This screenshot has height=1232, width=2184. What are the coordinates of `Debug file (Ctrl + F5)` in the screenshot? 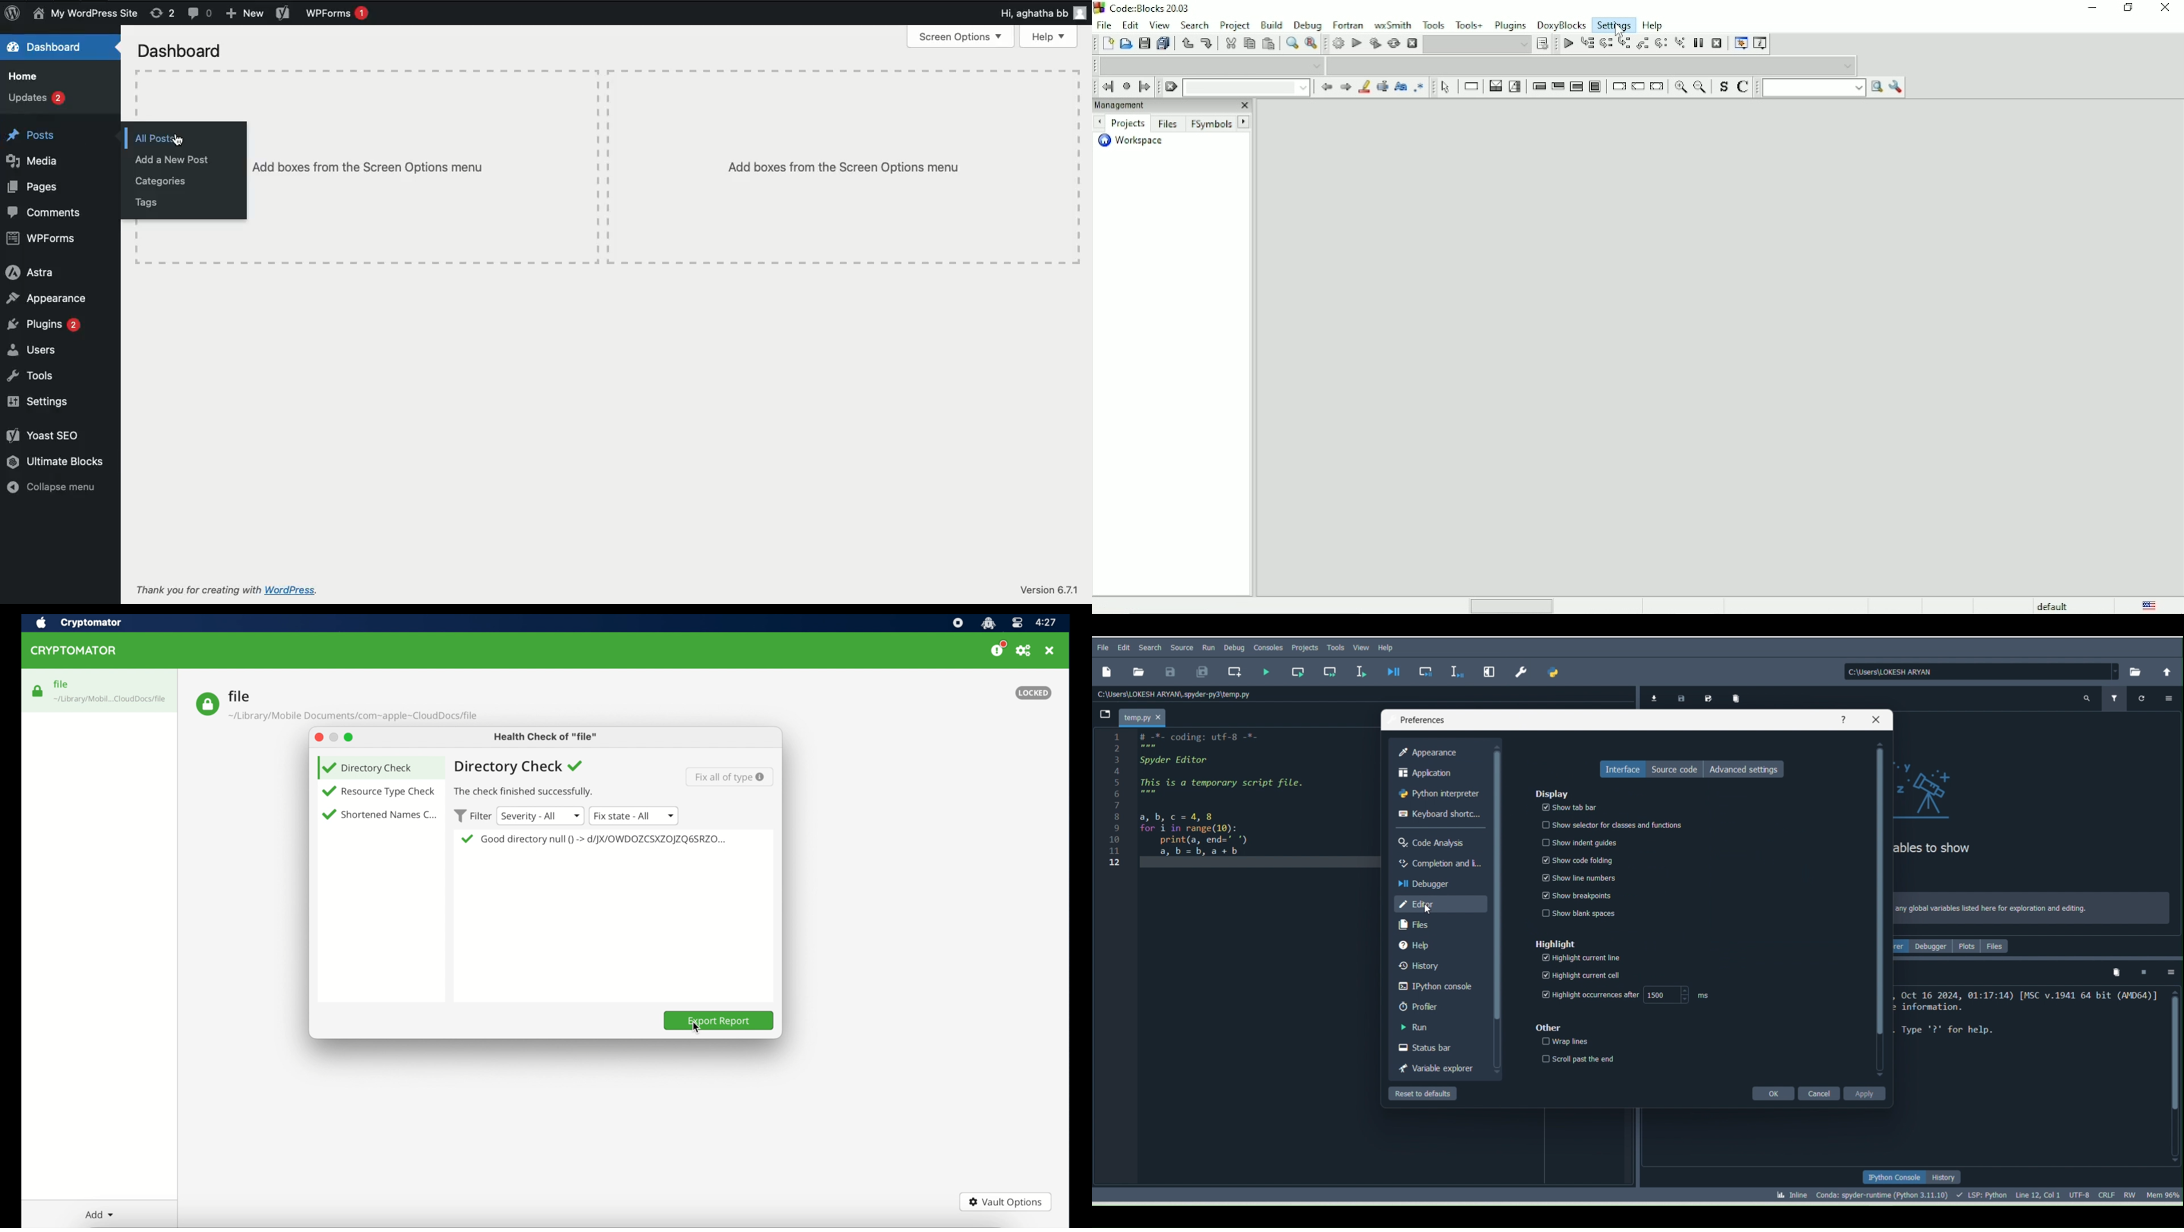 It's located at (1396, 672).